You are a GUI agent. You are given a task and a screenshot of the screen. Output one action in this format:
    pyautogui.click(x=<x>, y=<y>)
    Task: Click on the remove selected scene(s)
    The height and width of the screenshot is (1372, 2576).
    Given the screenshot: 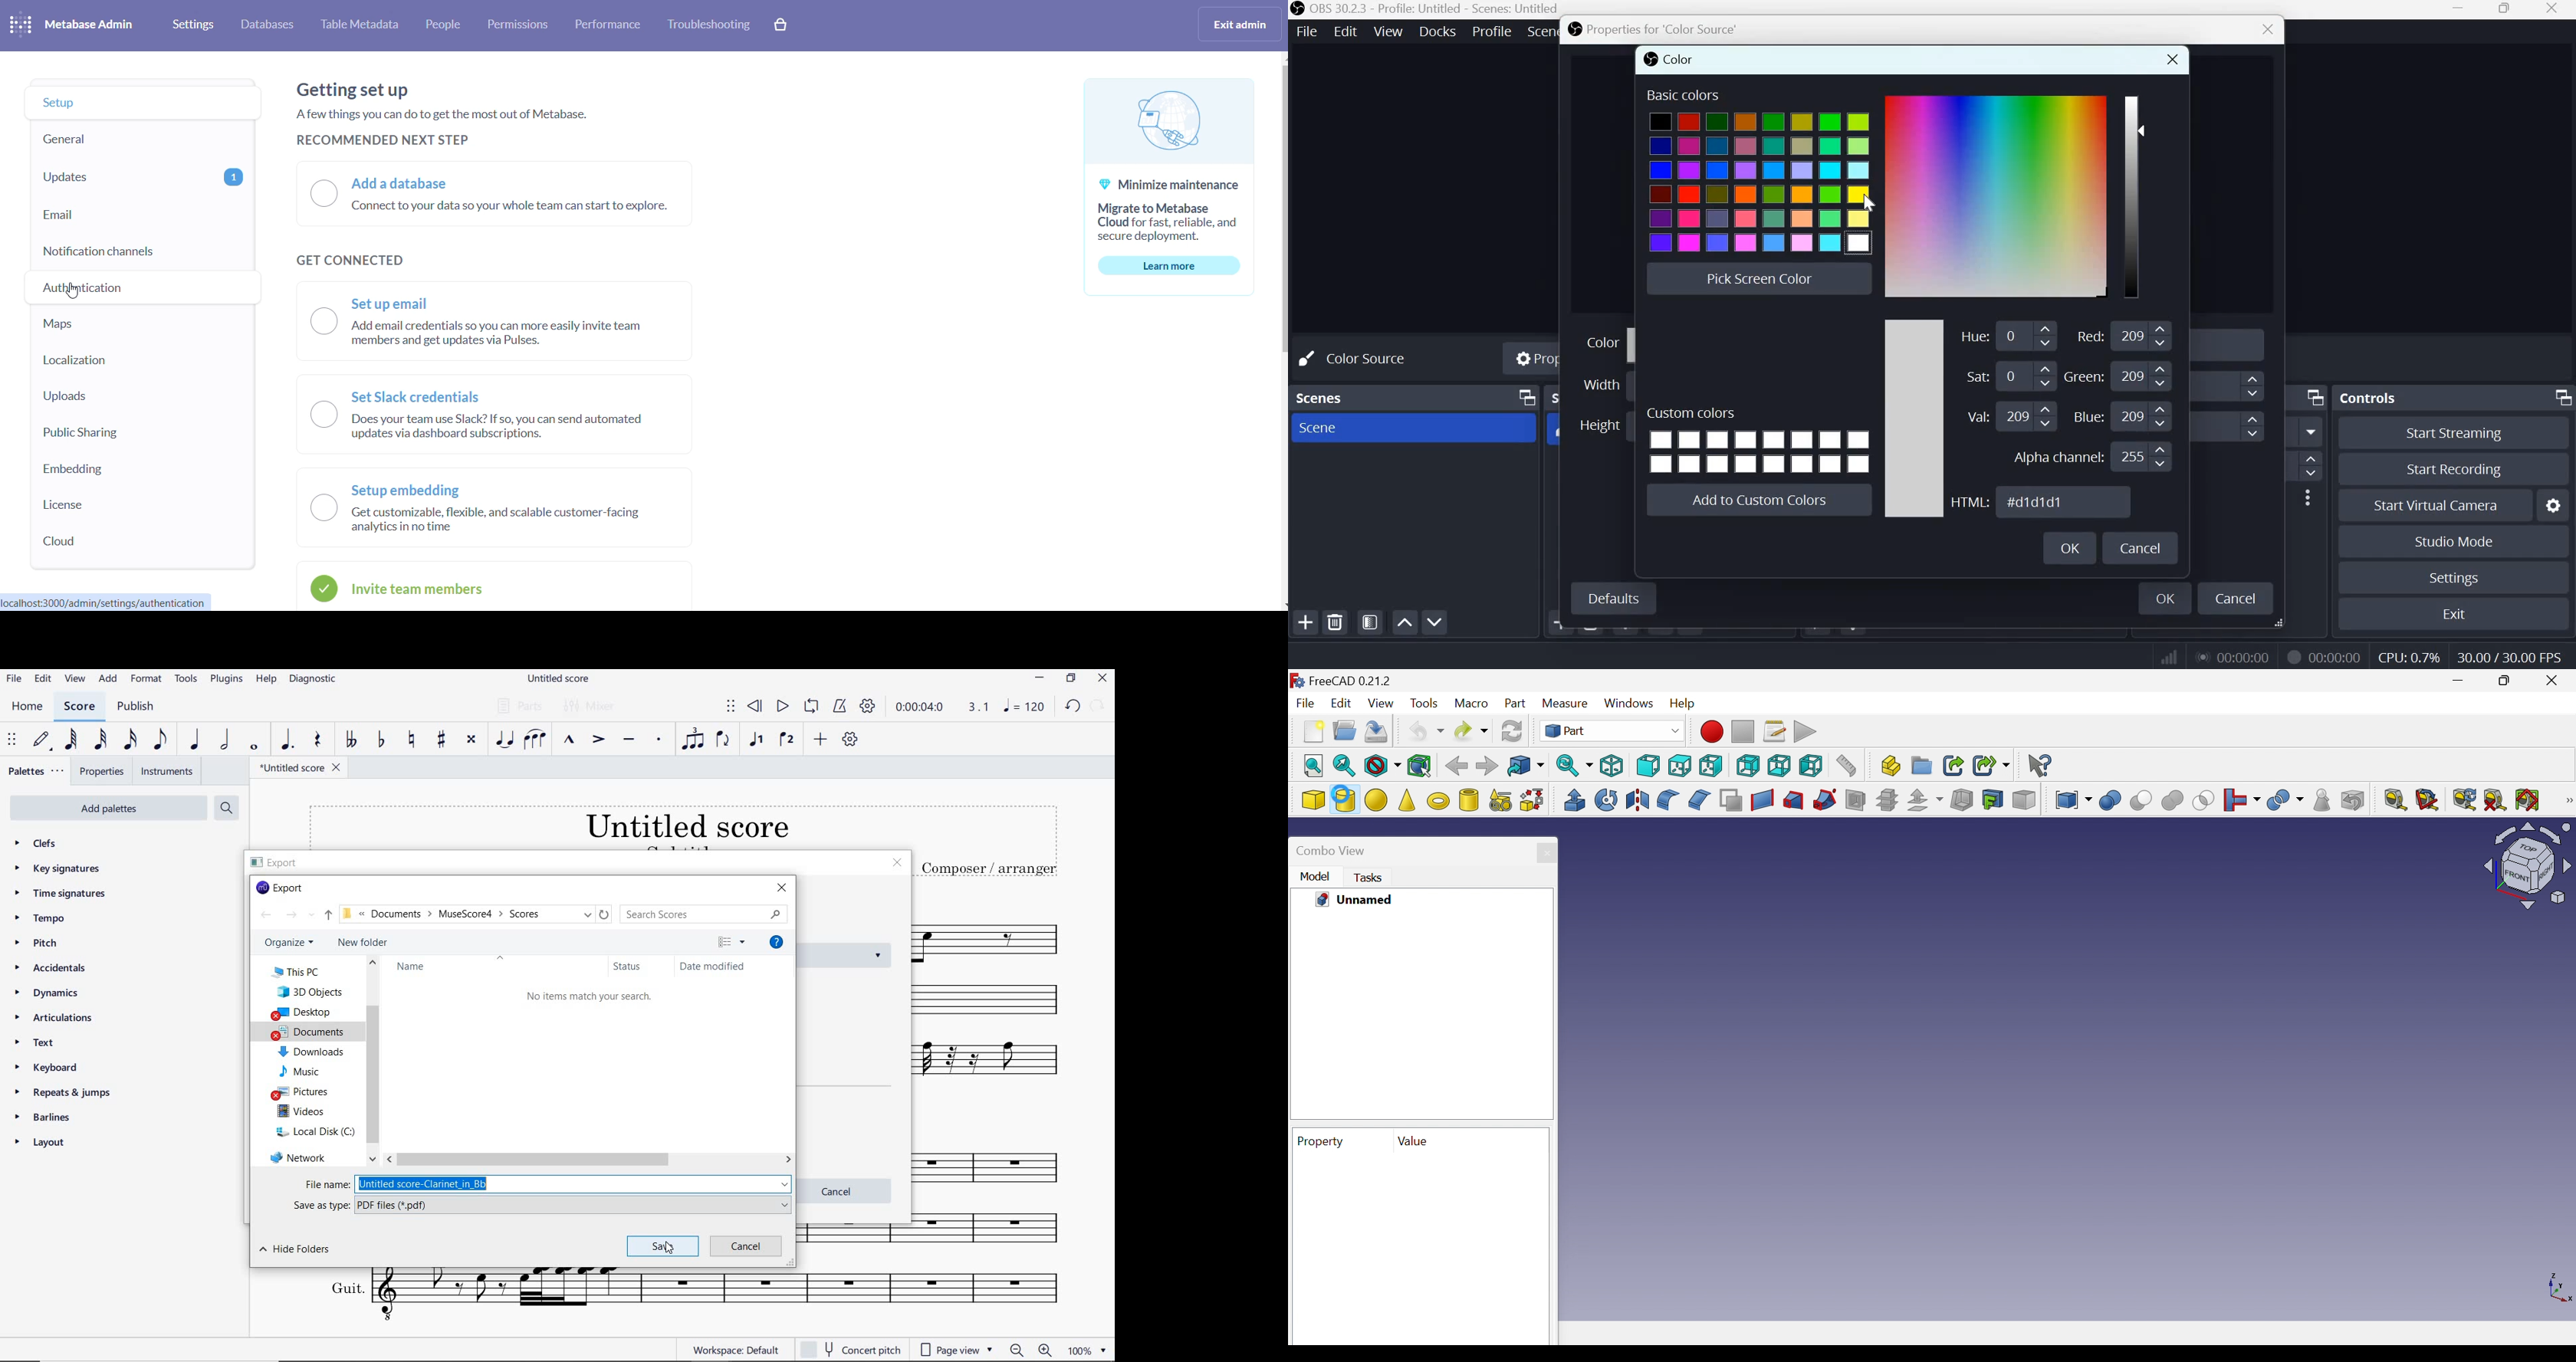 What is the action you would take?
    pyautogui.click(x=1338, y=622)
    